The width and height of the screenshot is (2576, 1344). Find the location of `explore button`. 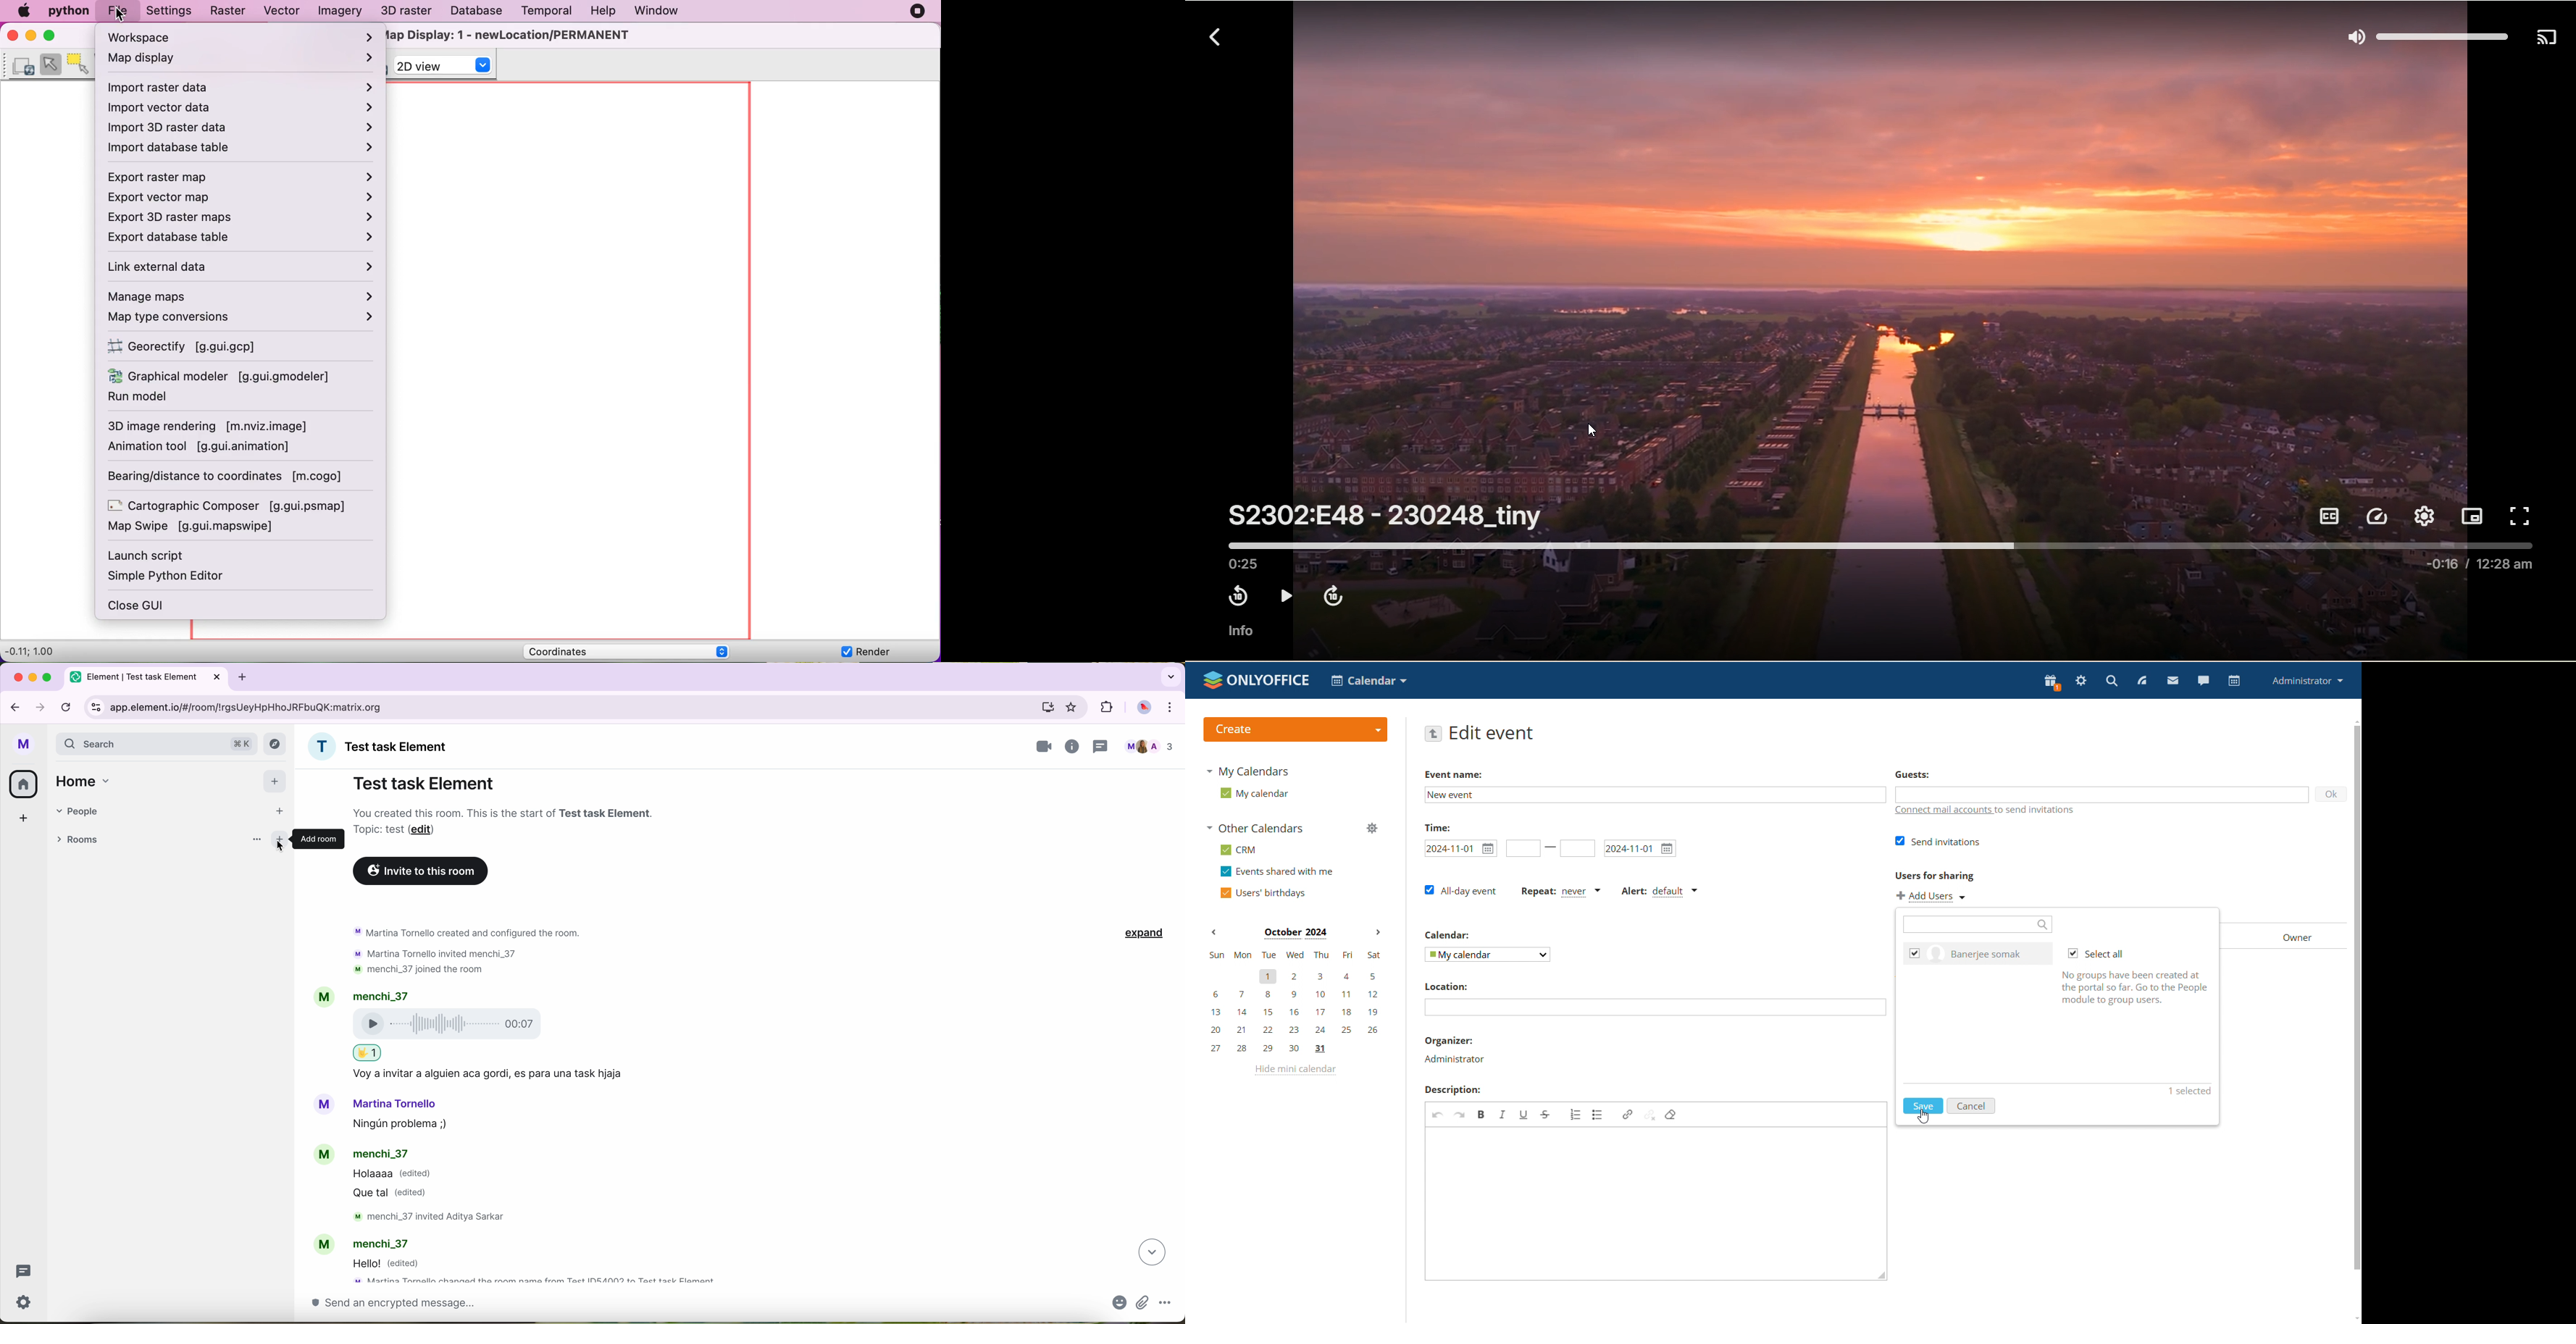

explore button is located at coordinates (276, 746).